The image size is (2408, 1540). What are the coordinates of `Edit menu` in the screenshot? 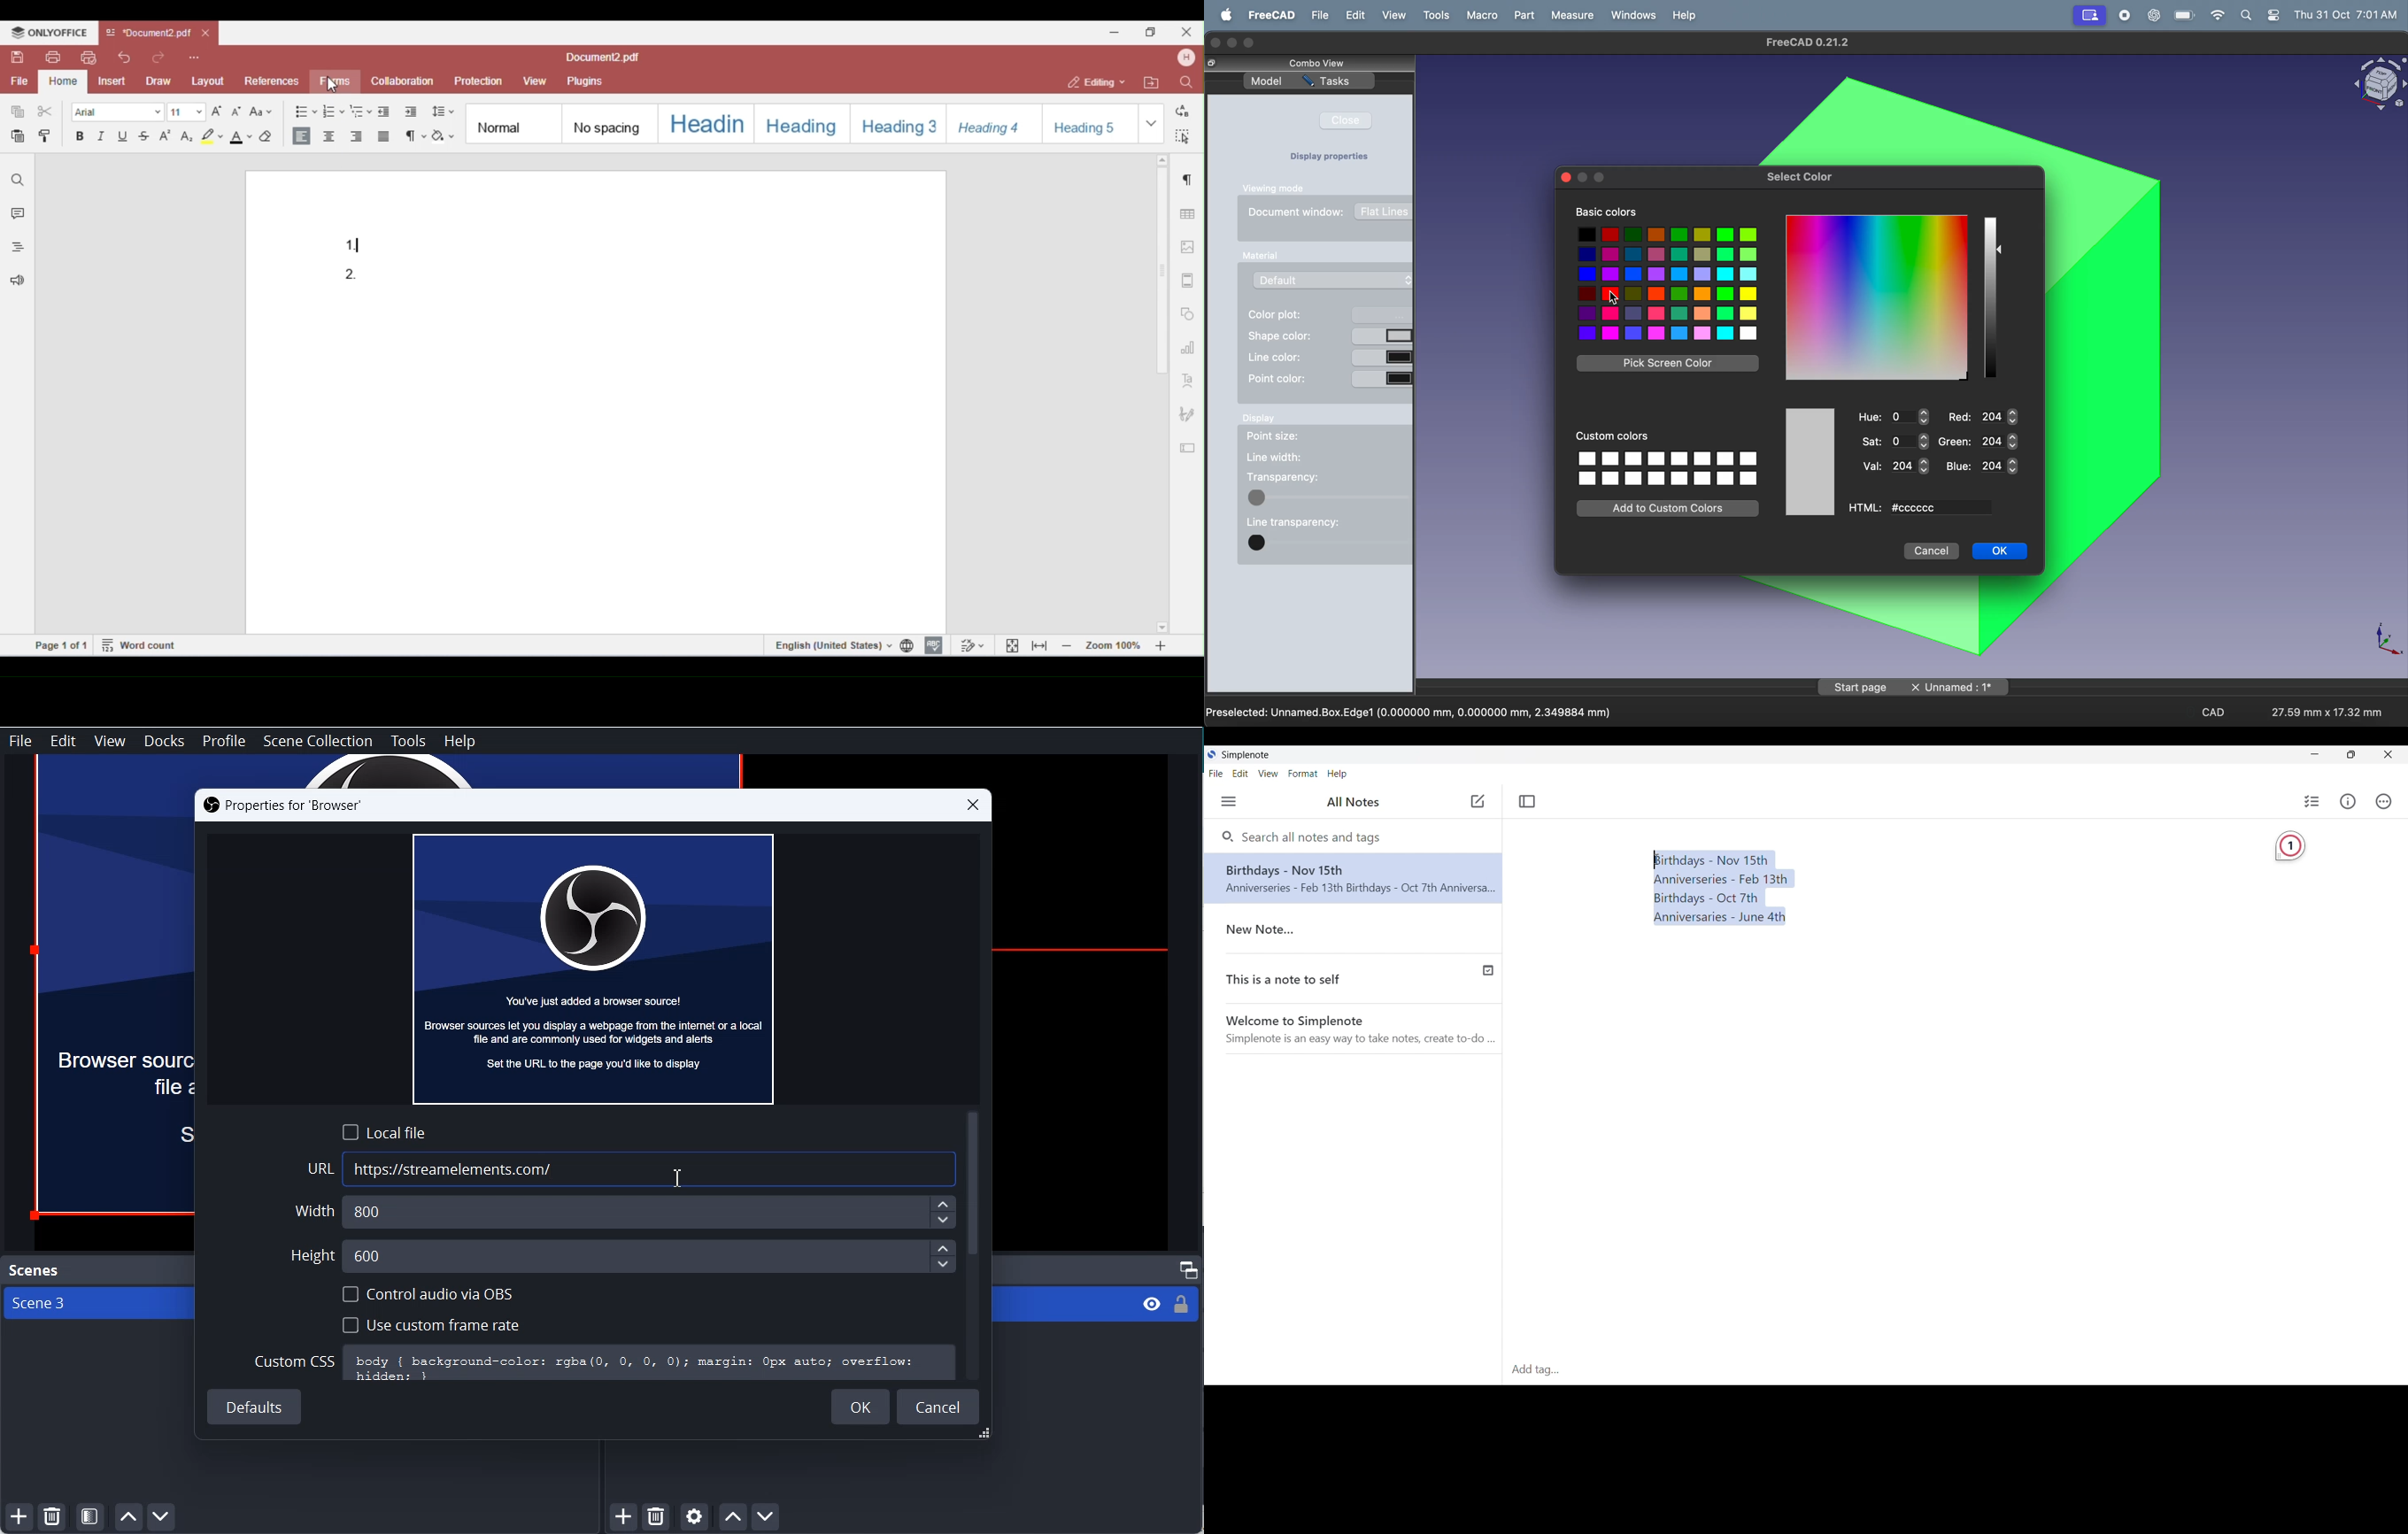 It's located at (1240, 774).